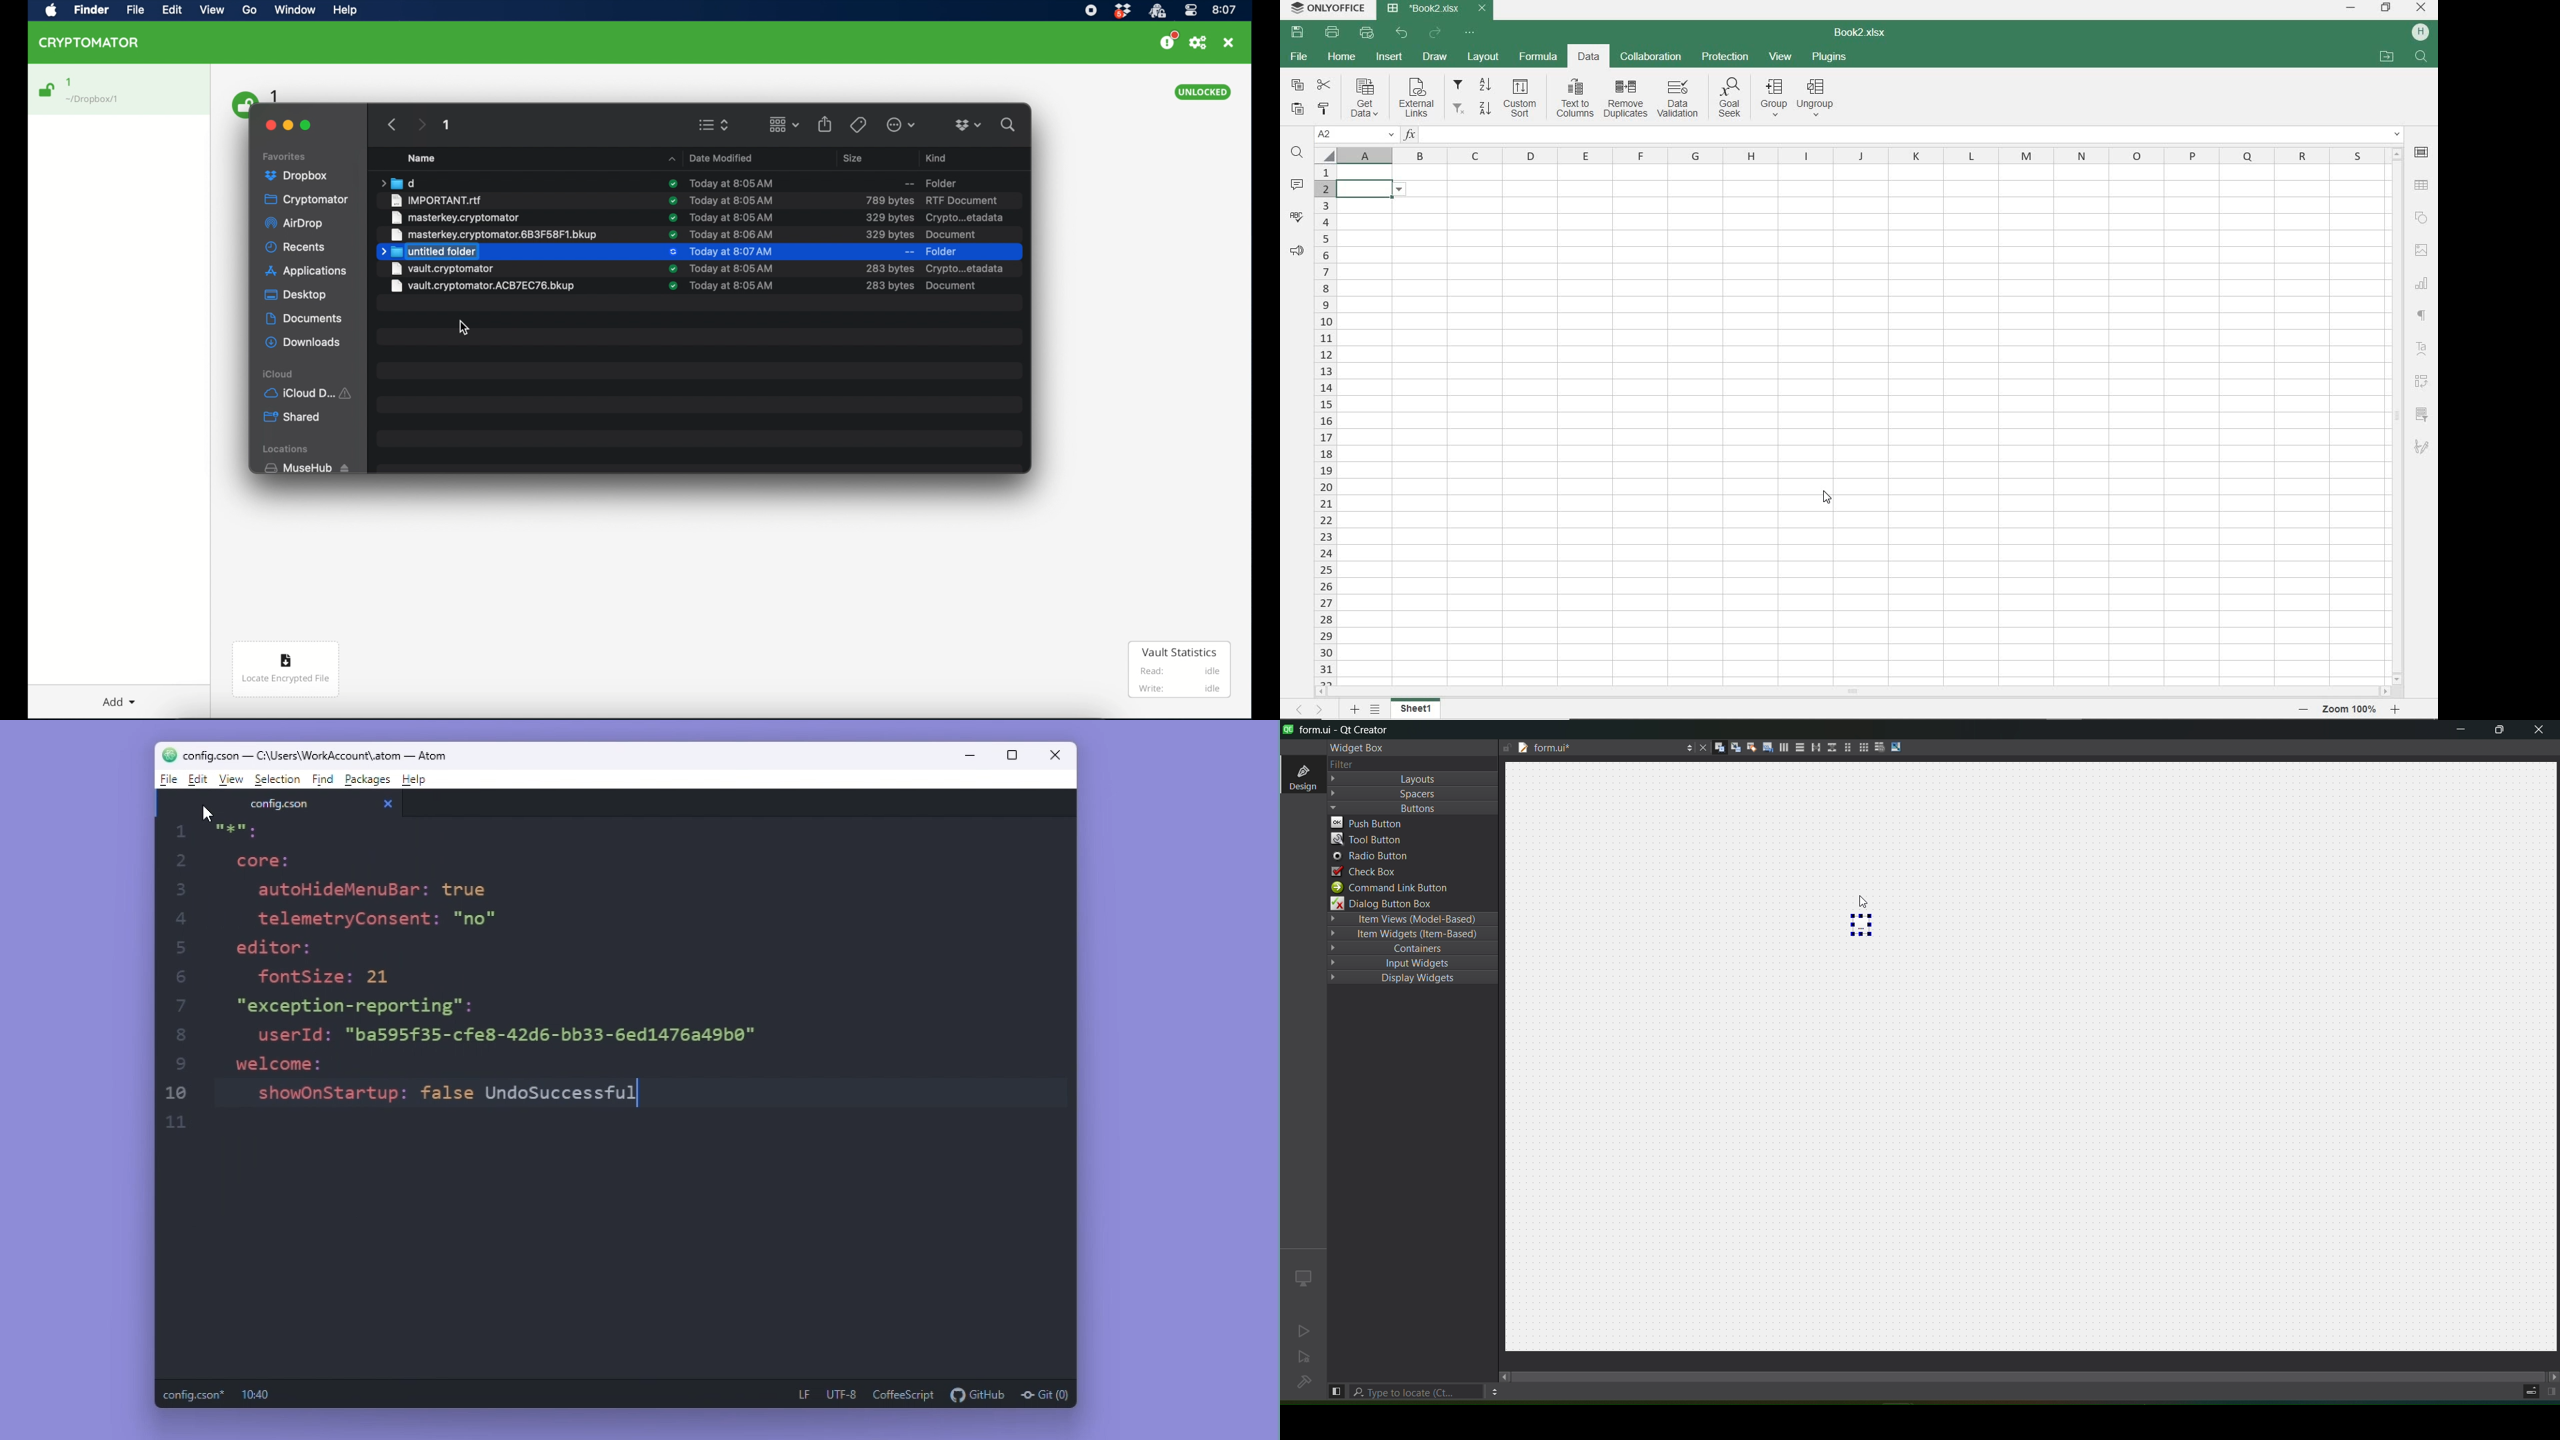 The width and height of the screenshot is (2576, 1456). What do you see at coordinates (1576, 97) in the screenshot?
I see `text to columns` at bounding box center [1576, 97].